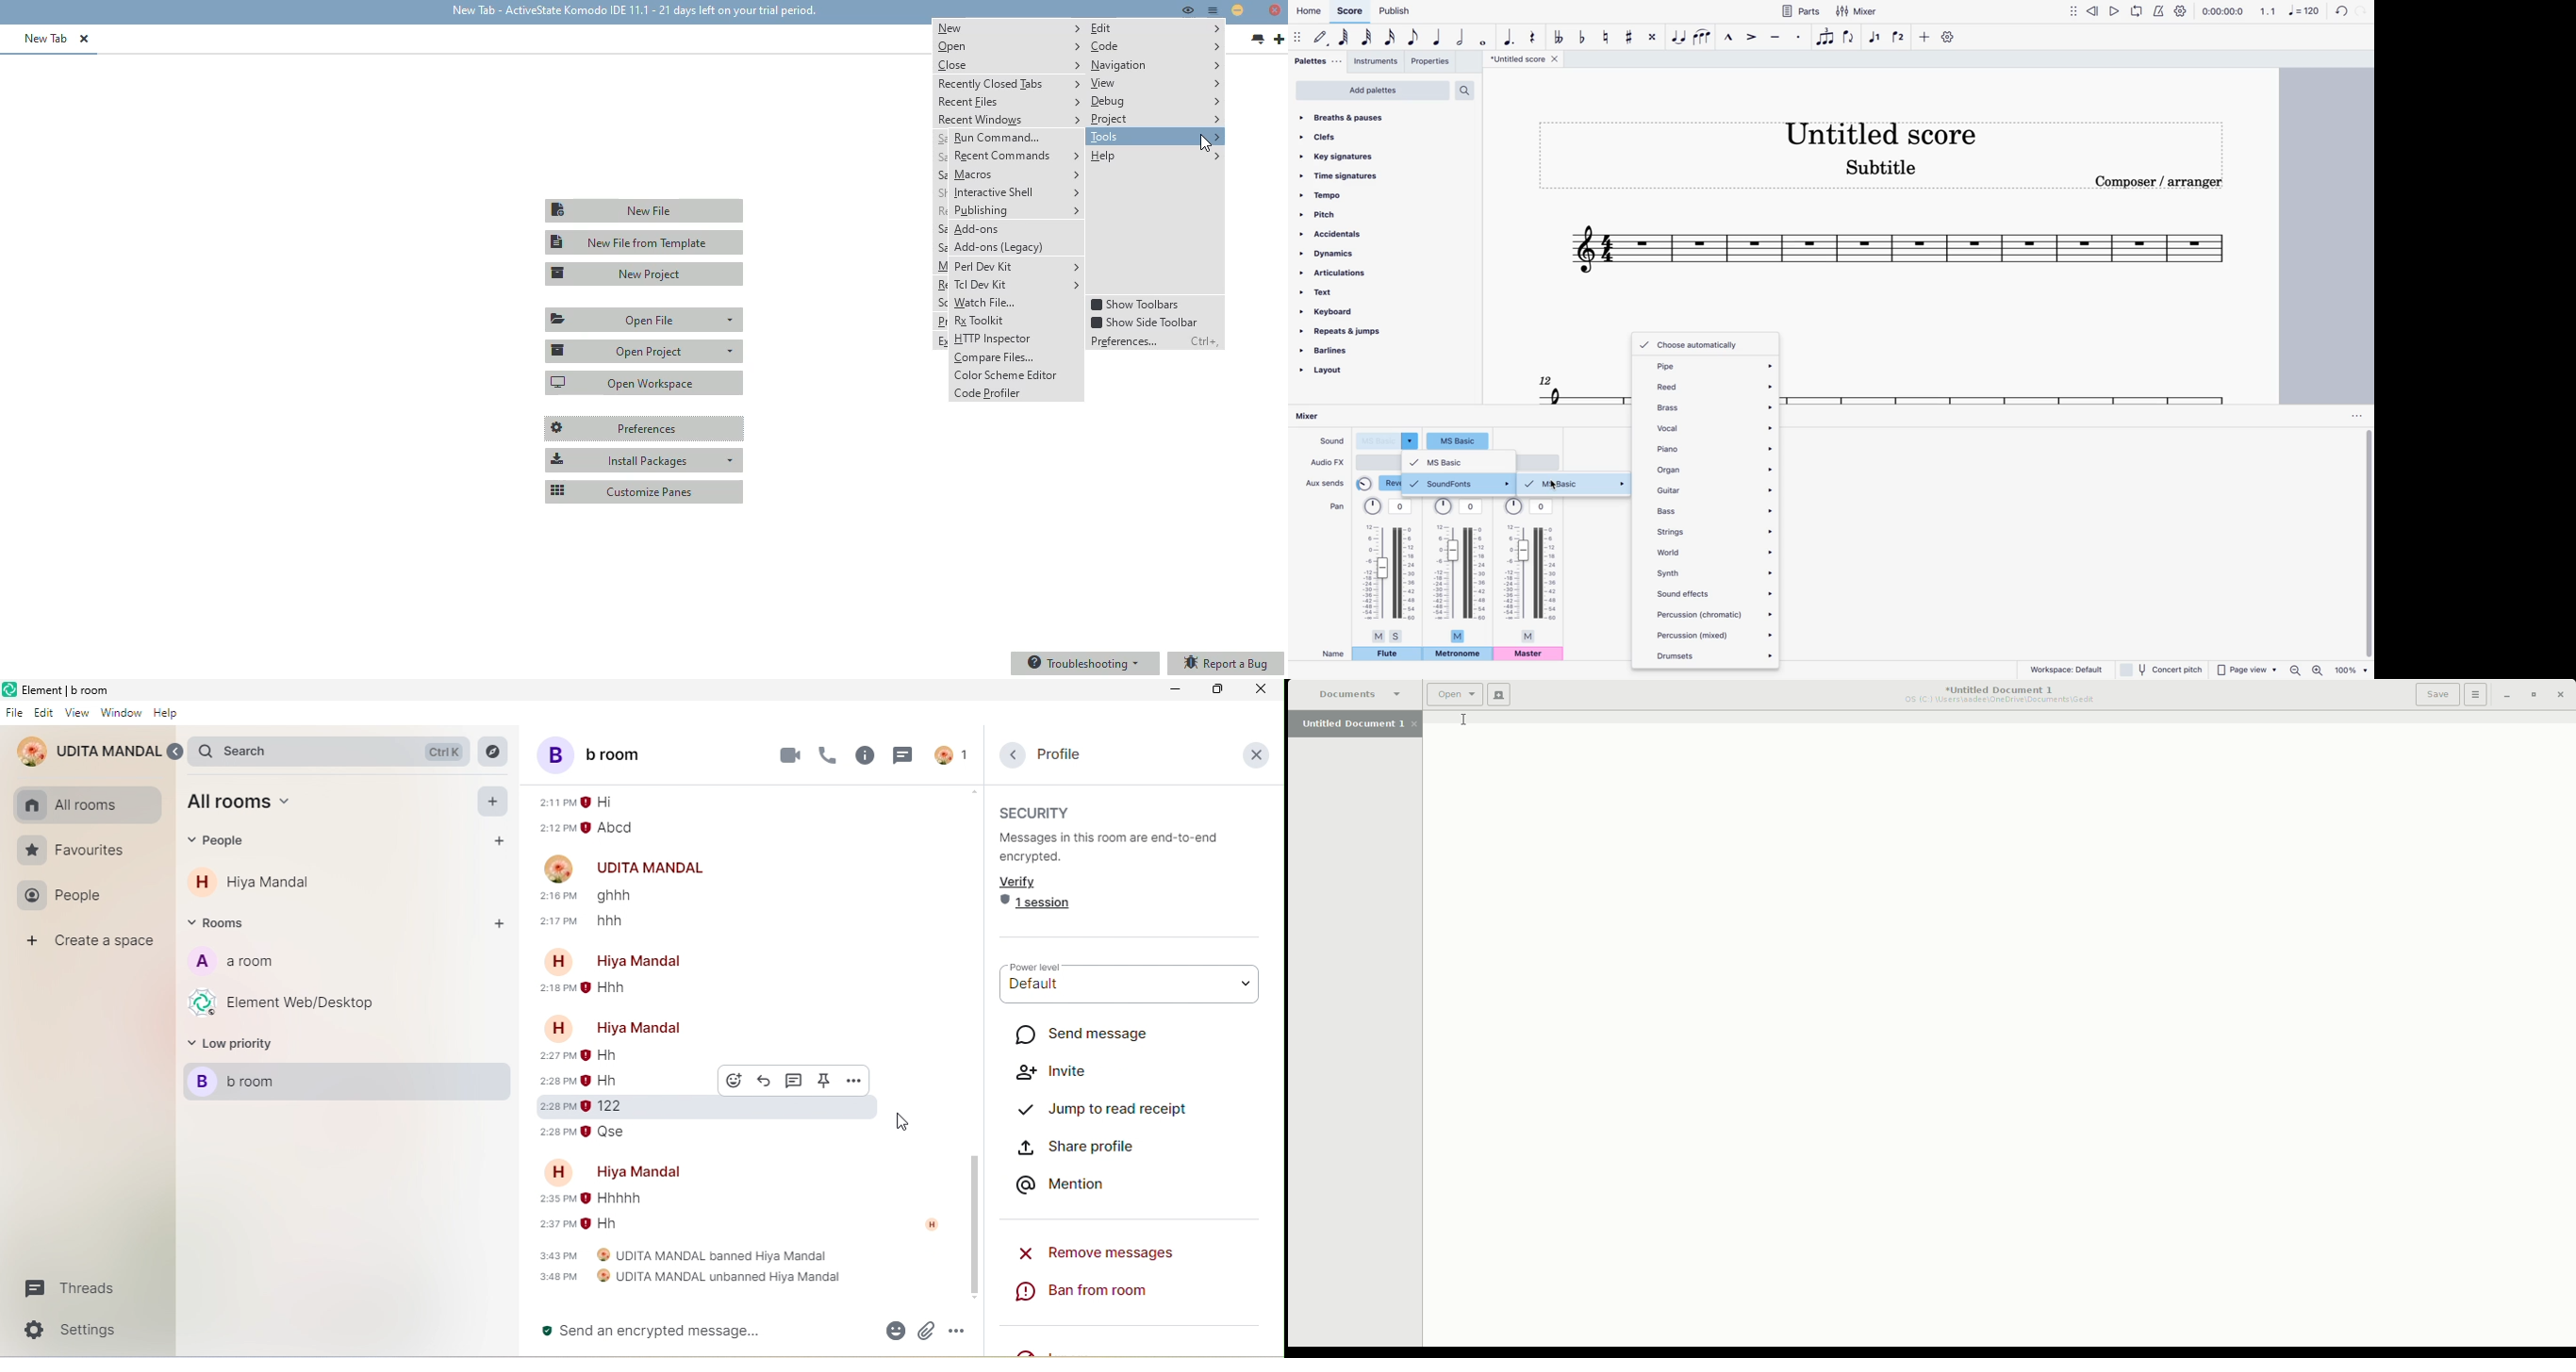 The height and width of the screenshot is (1372, 2576). Describe the element at coordinates (1336, 505) in the screenshot. I see `pan` at that location.